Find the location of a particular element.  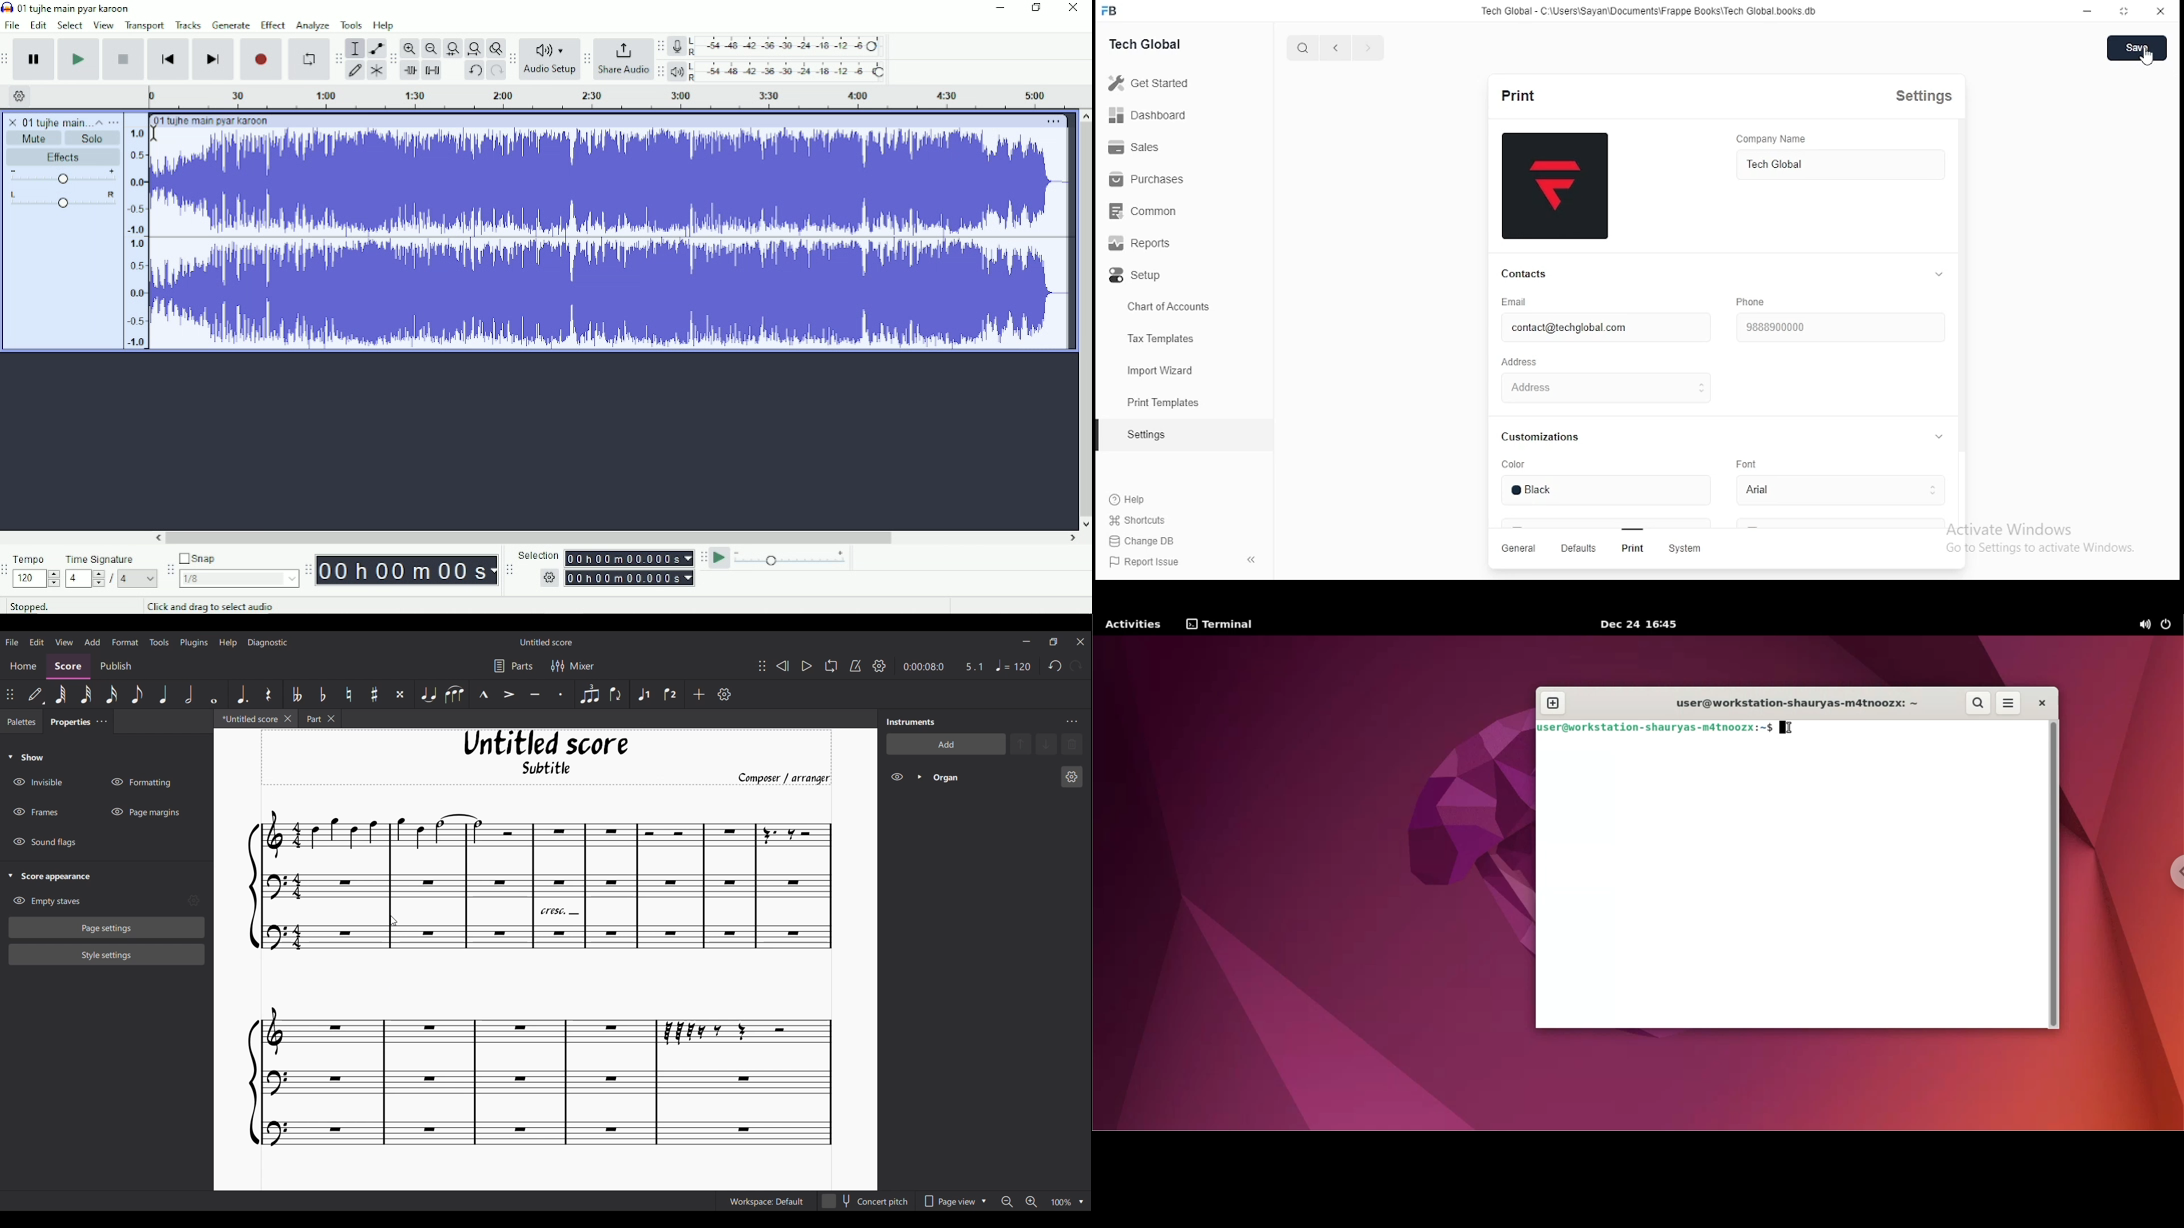

Stopped is located at coordinates (29, 605).